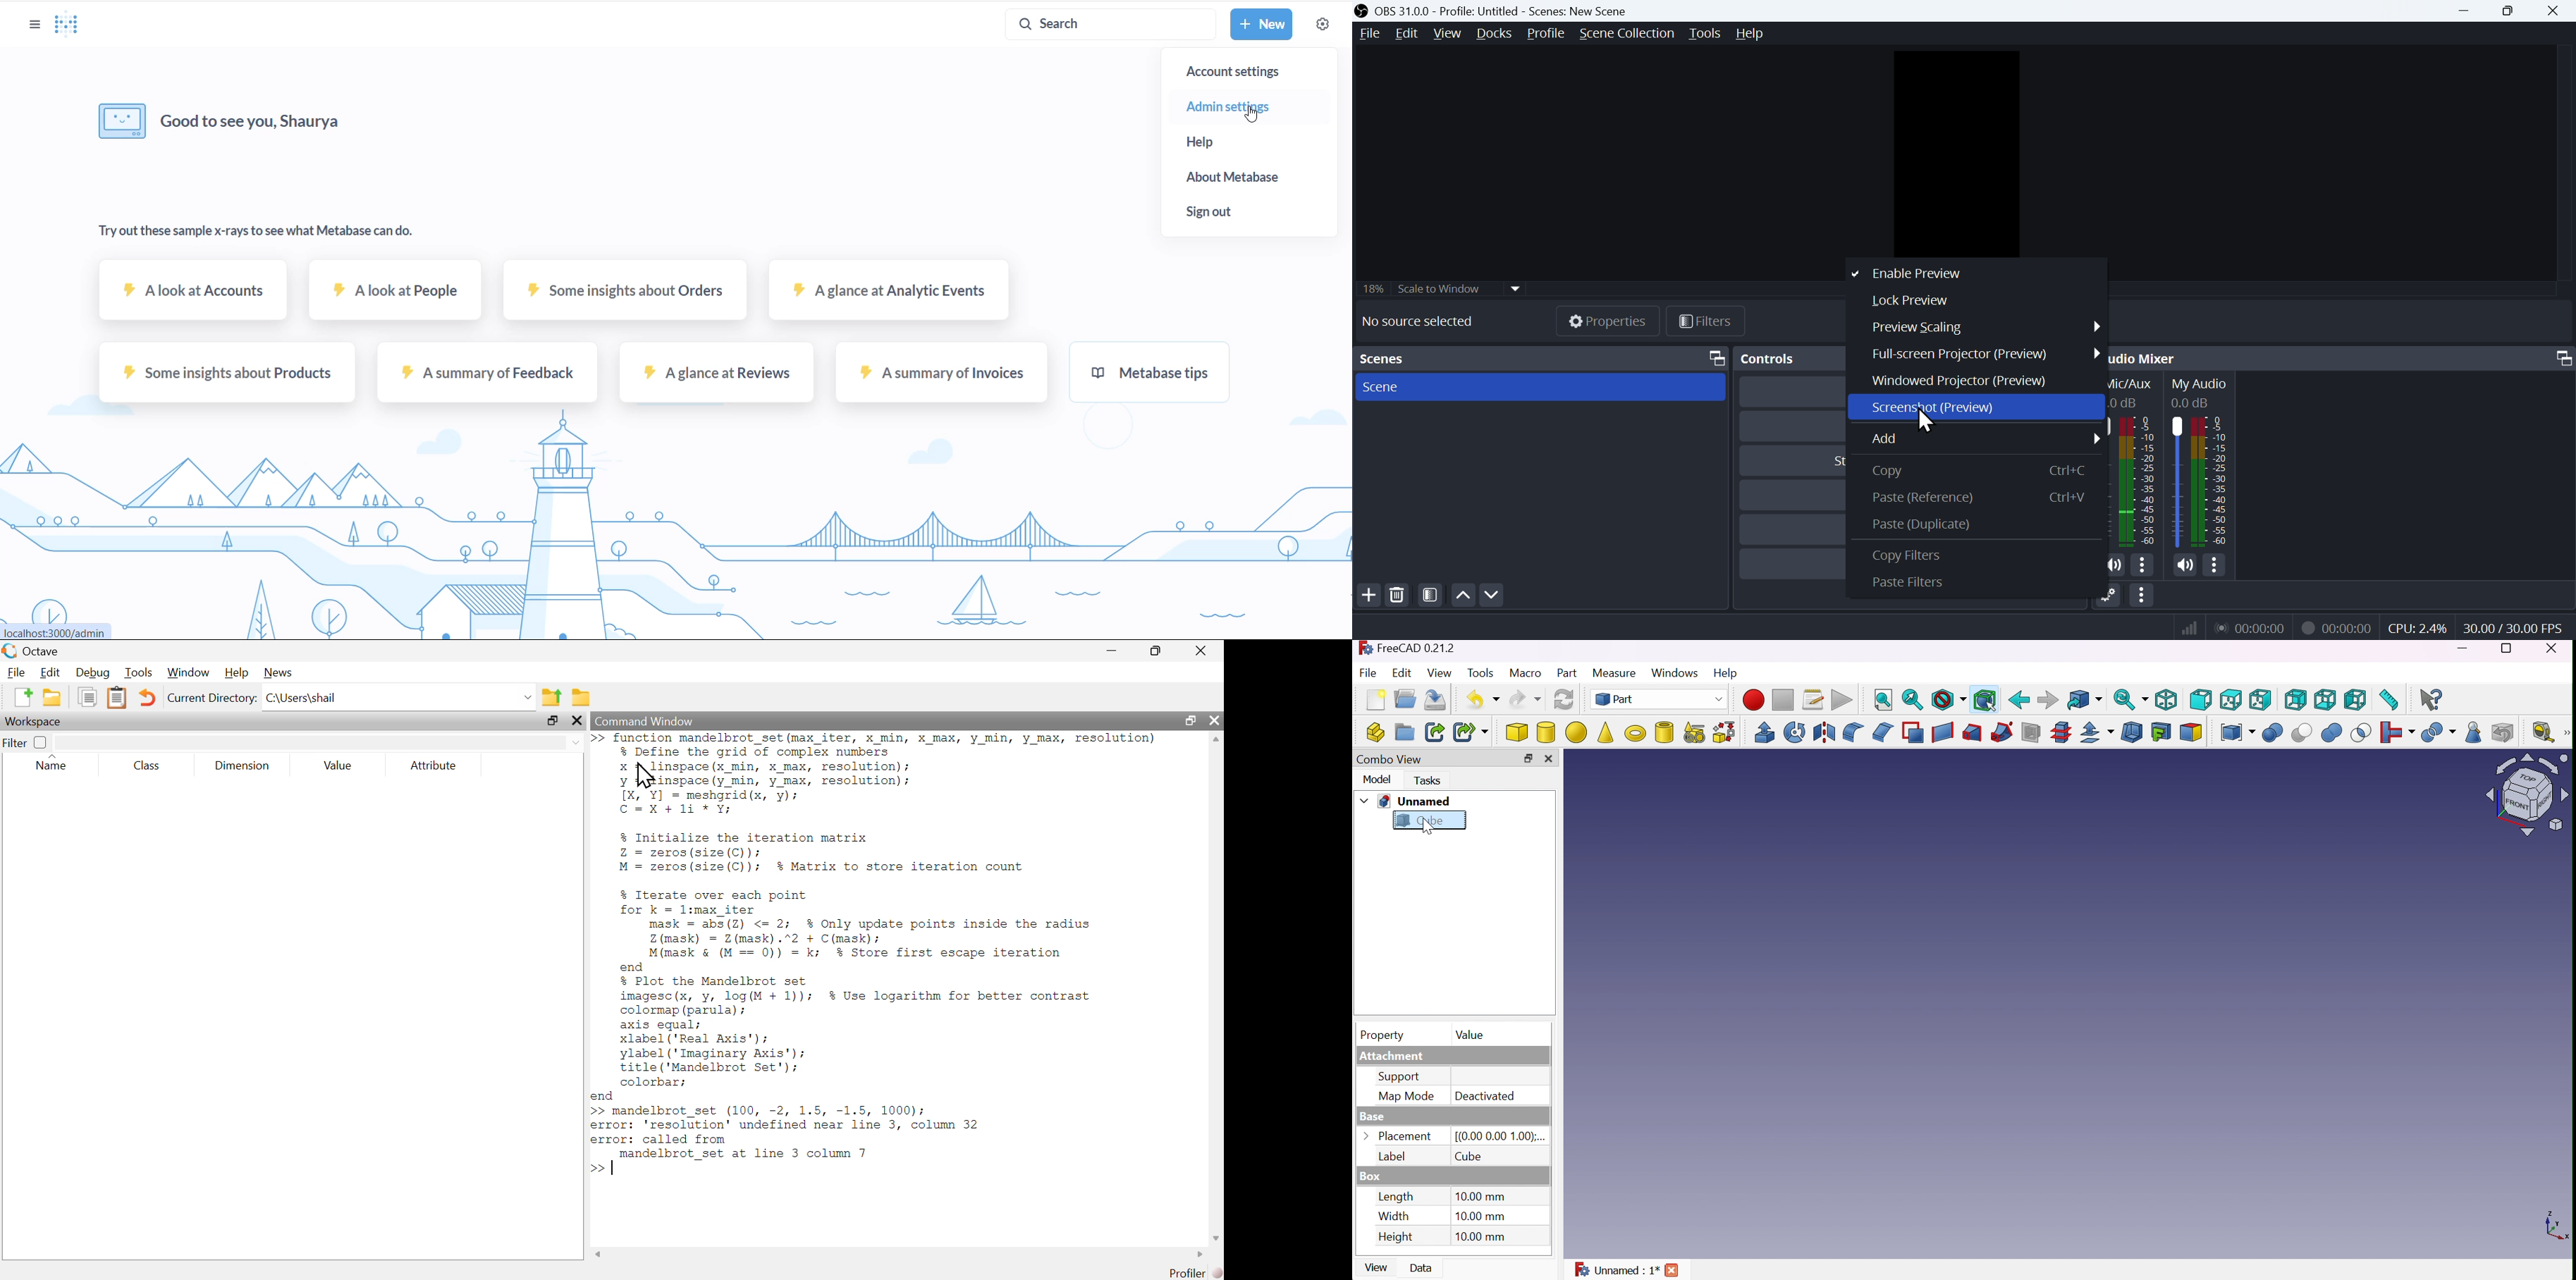 This screenshot has width=2576, height=1288. What do you see at coordinates (2398, 732) in the screenshot?
I see `Join objects` at bounding box center [2398, 732].